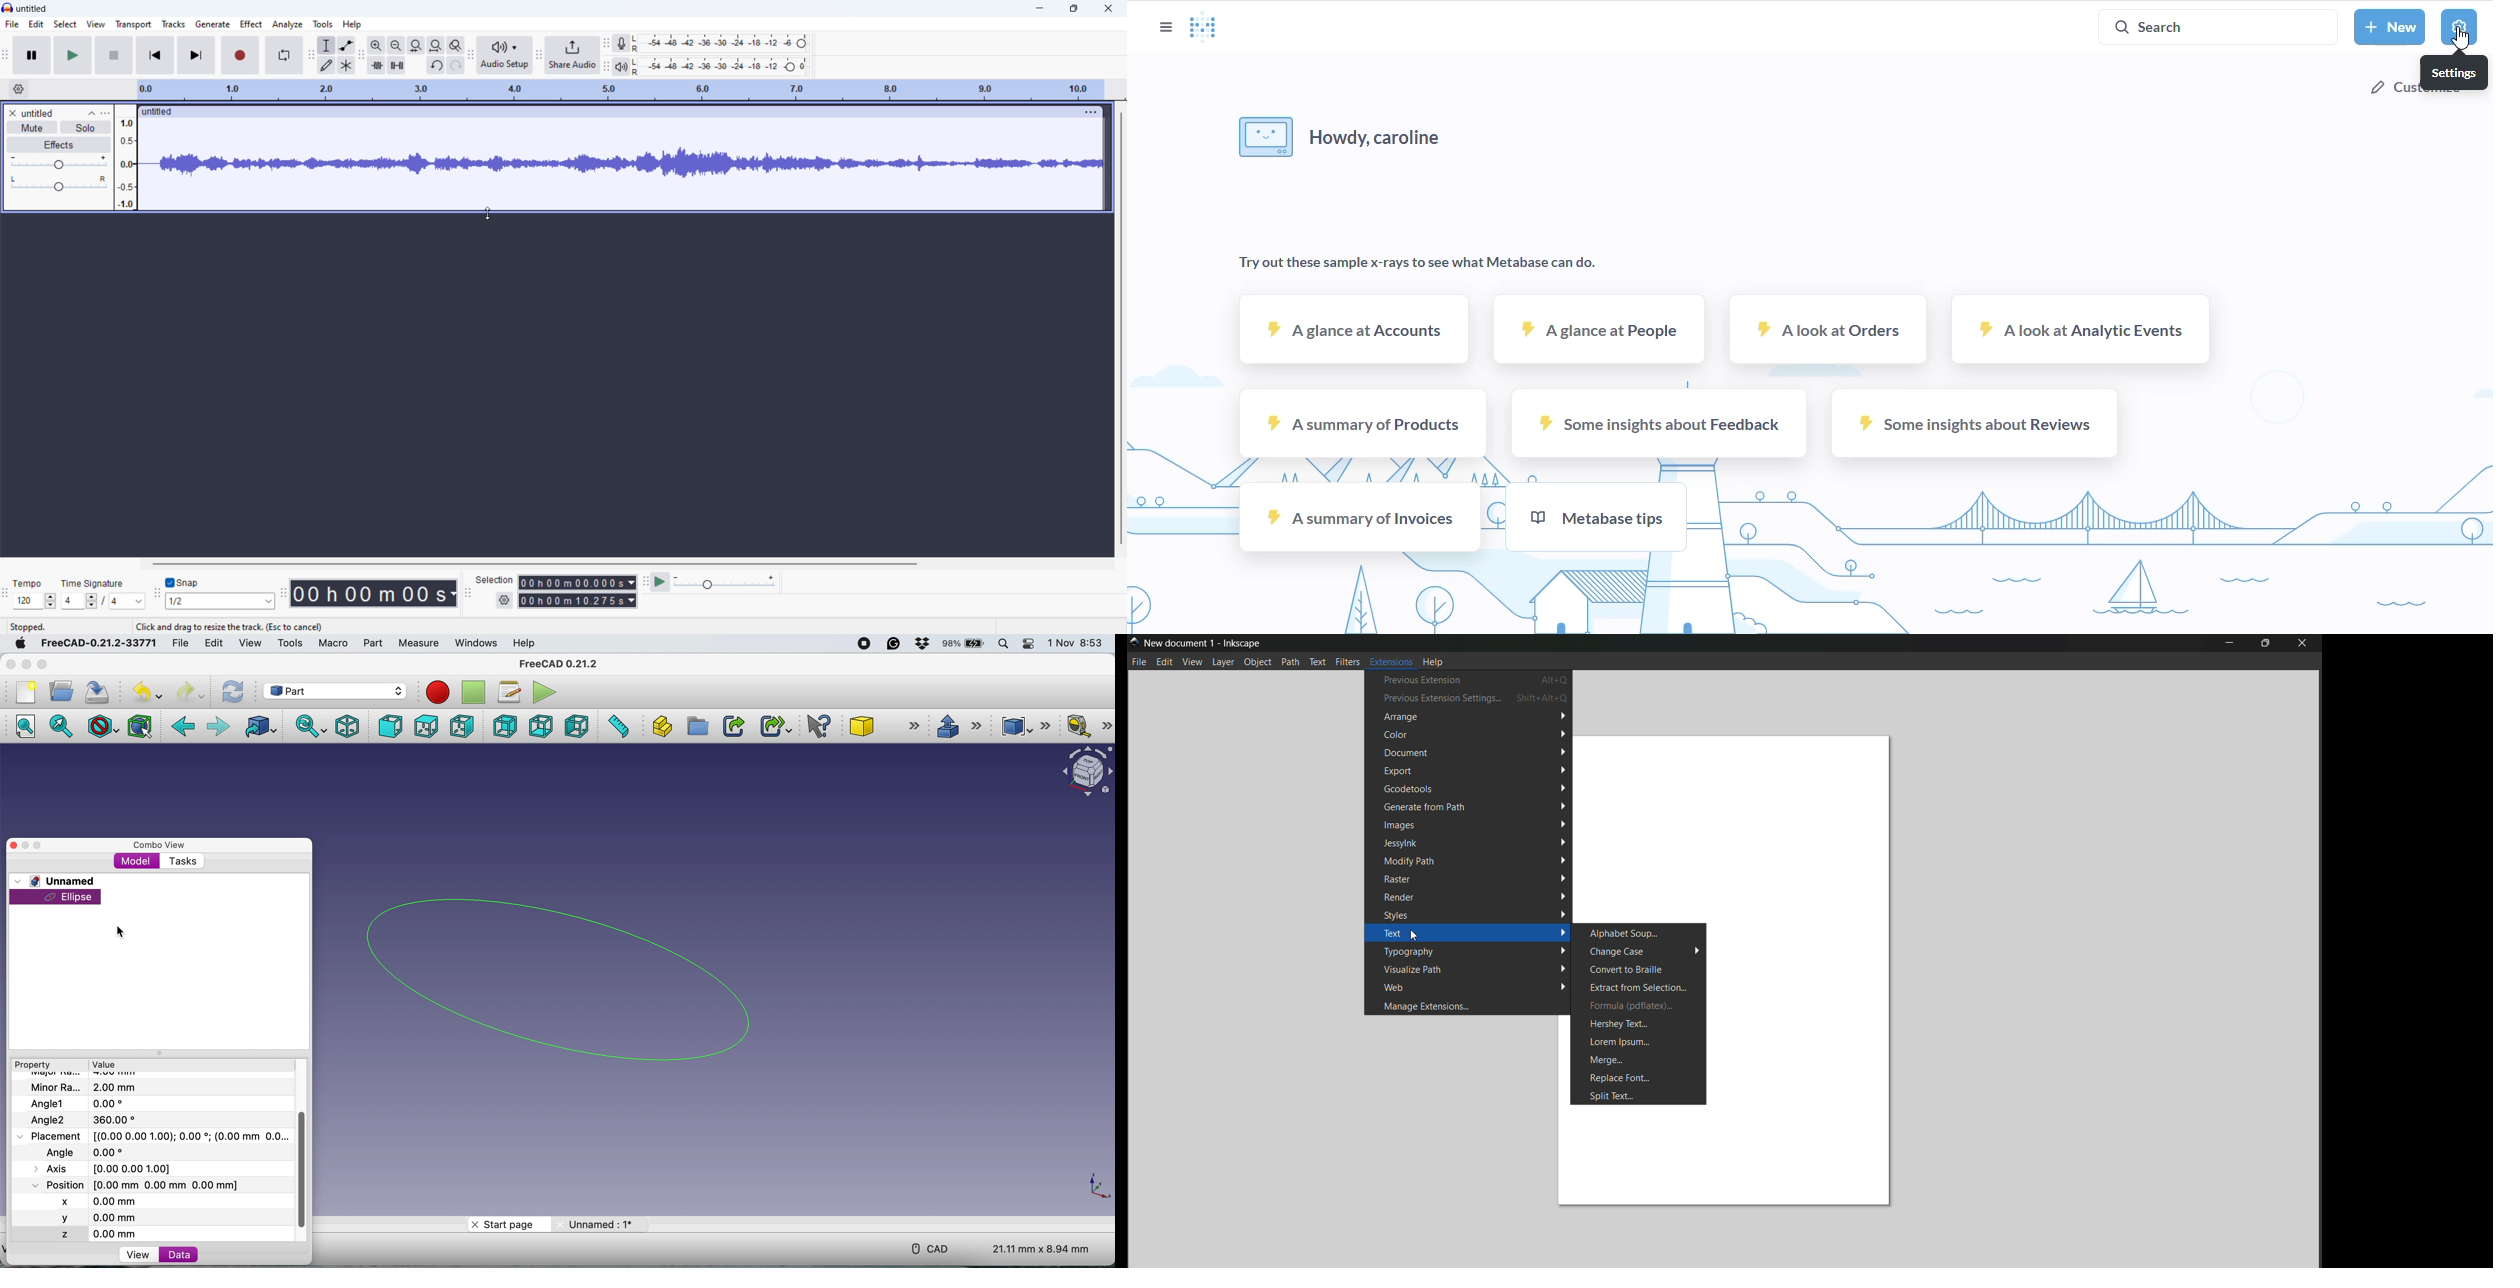 This screenshot has height=1288, width=2520. I want to click on object interface, so click(1080, 769).